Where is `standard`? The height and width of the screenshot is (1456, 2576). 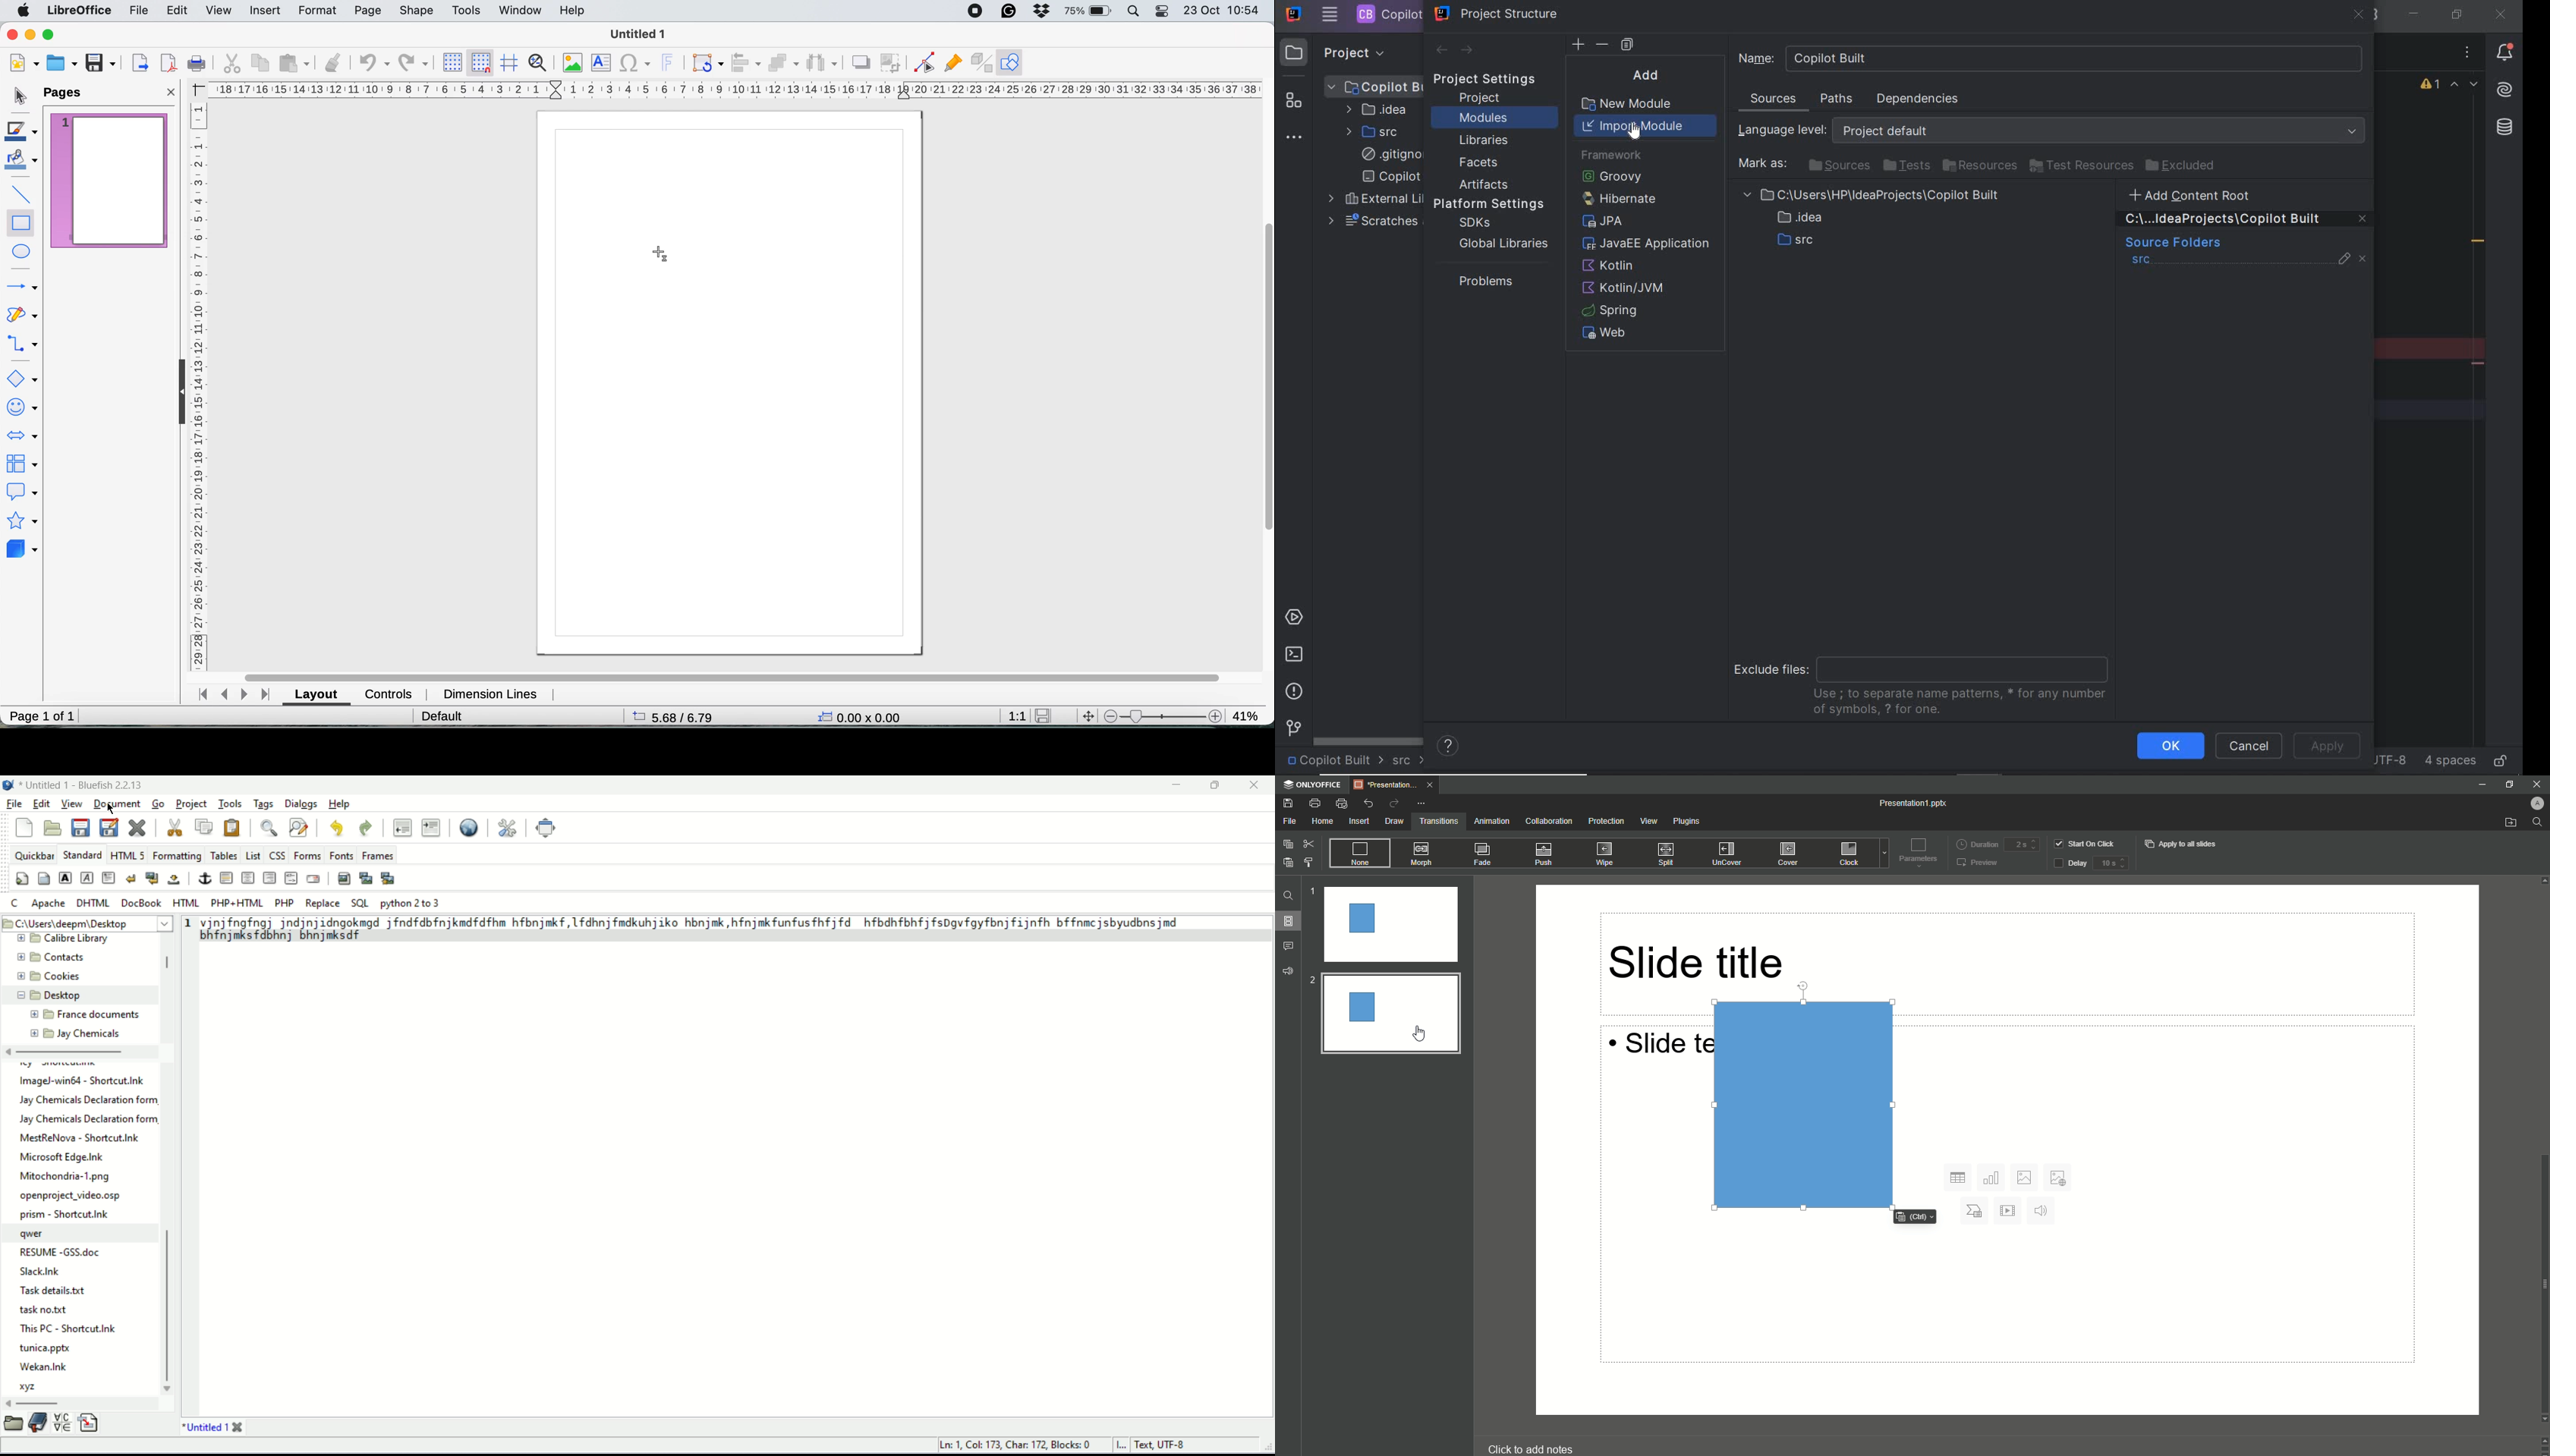
standard is located at coordinates (80, 854).